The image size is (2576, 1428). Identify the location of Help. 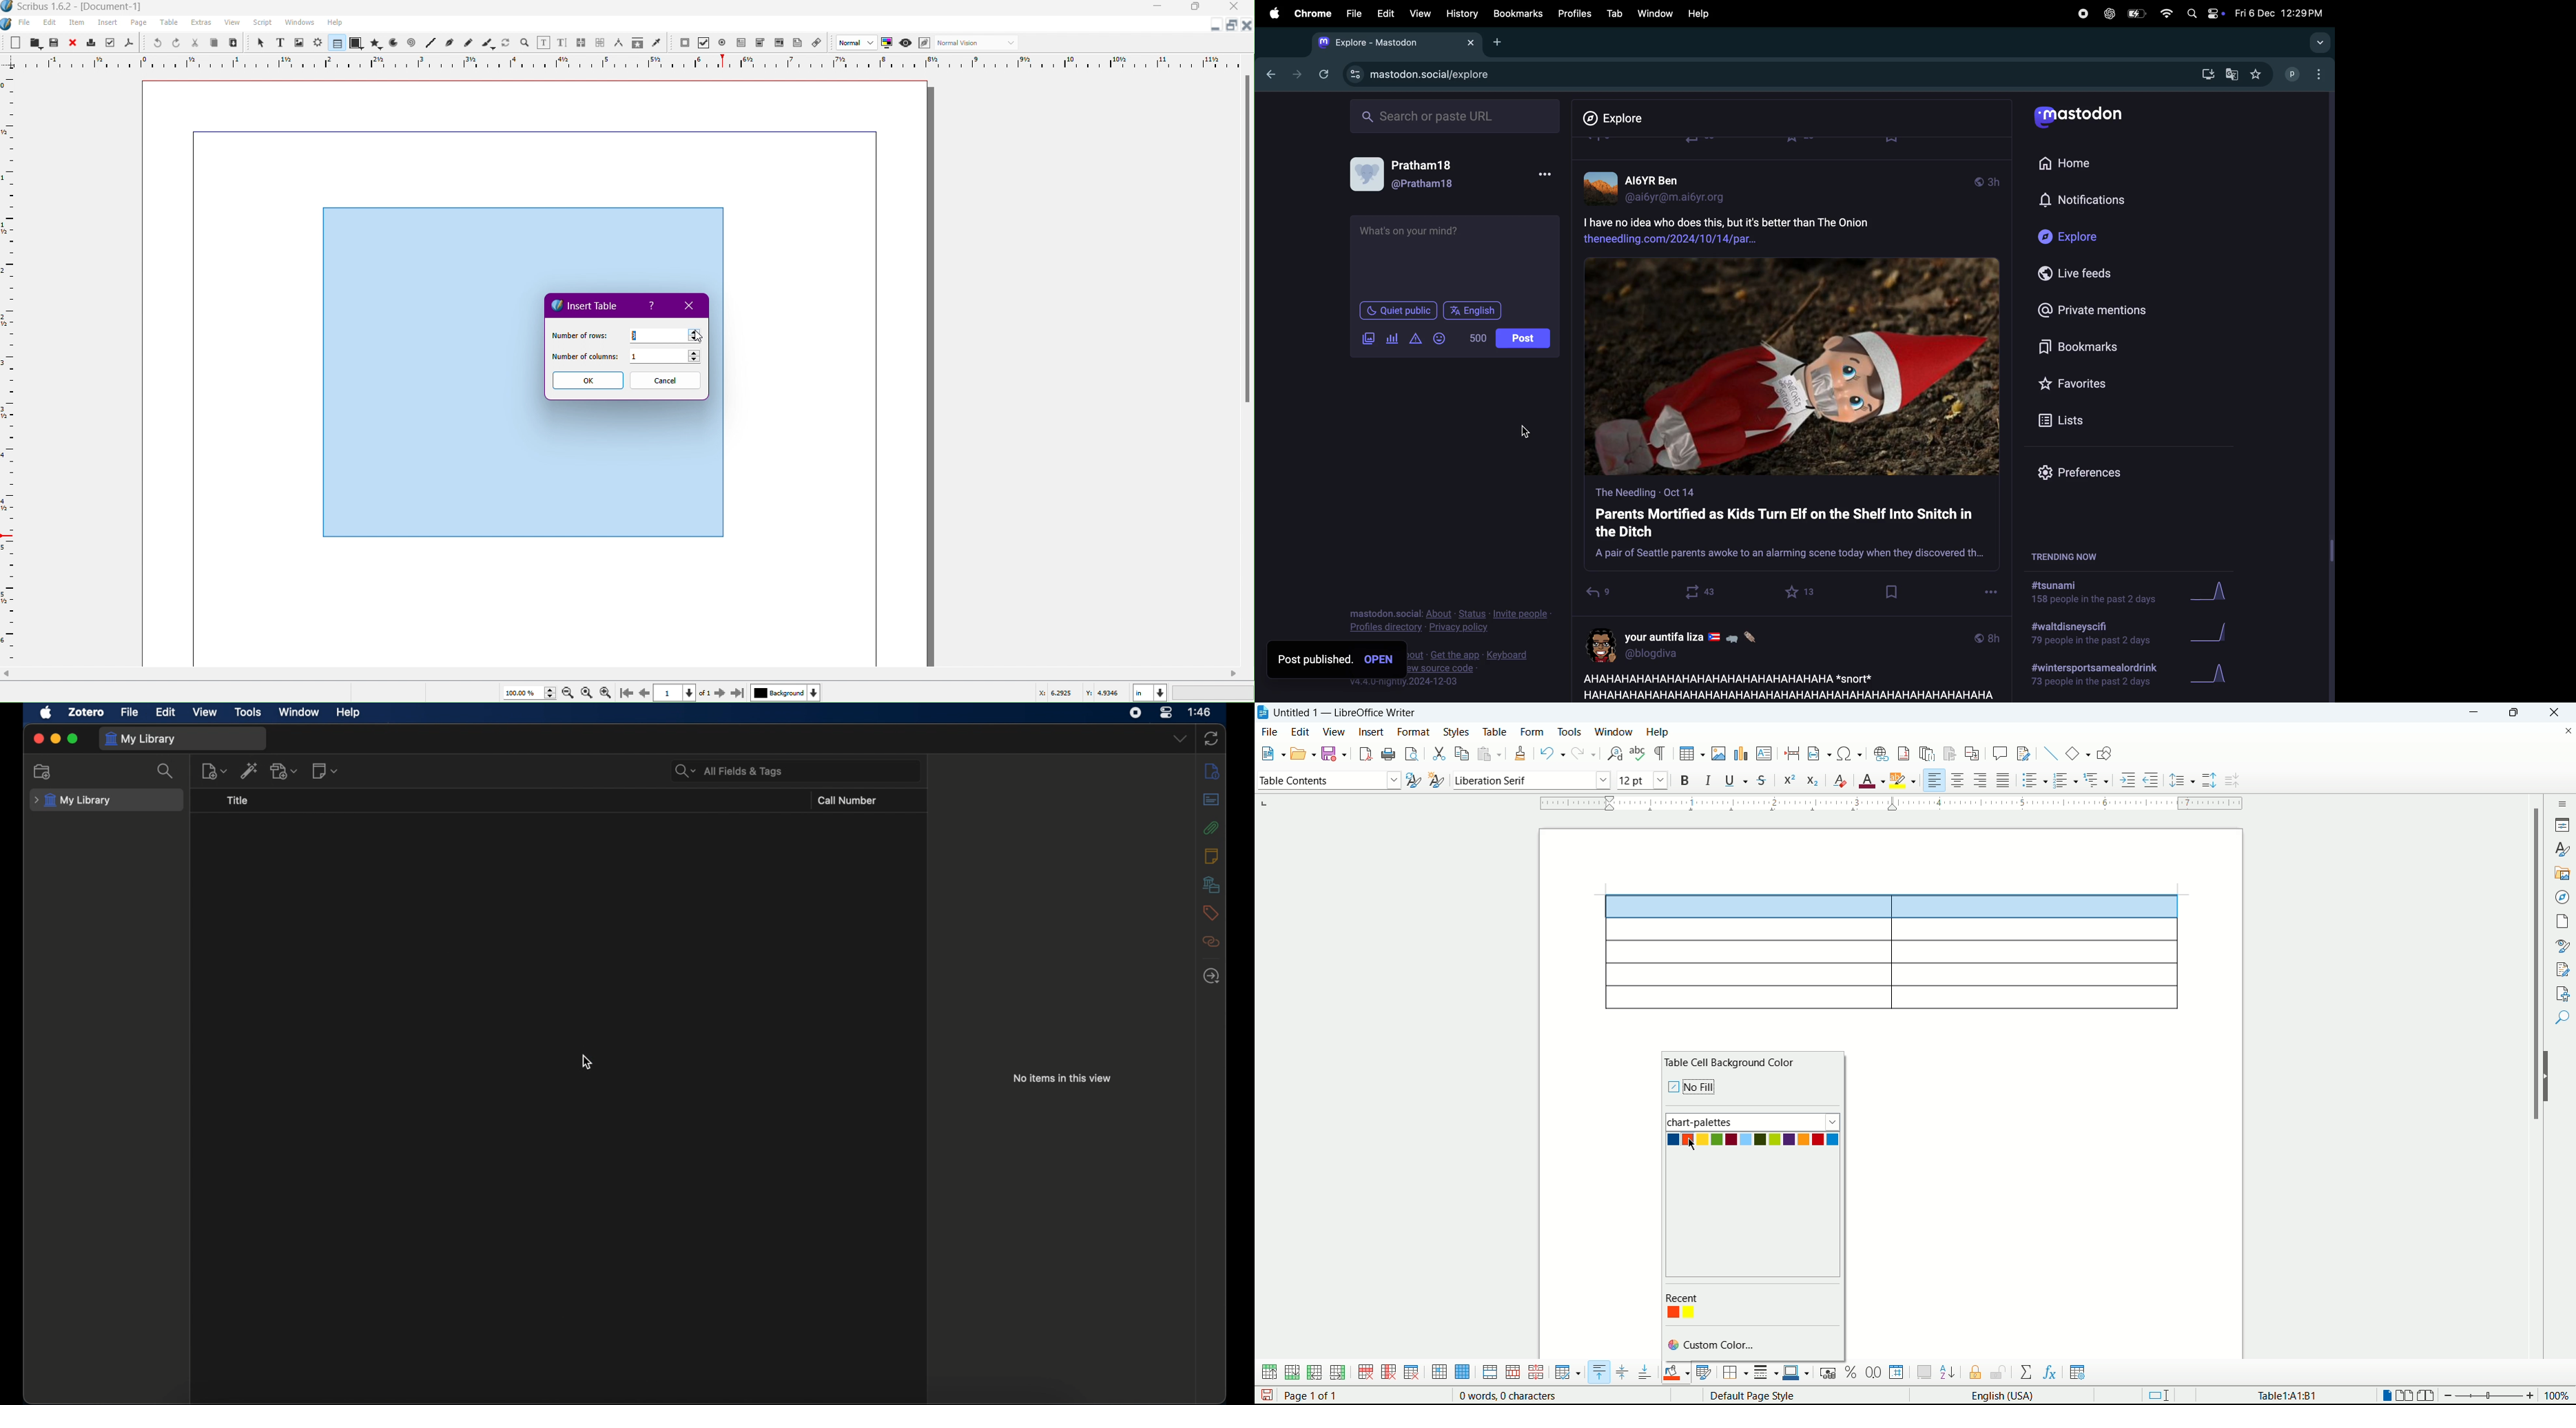
(654, 306).